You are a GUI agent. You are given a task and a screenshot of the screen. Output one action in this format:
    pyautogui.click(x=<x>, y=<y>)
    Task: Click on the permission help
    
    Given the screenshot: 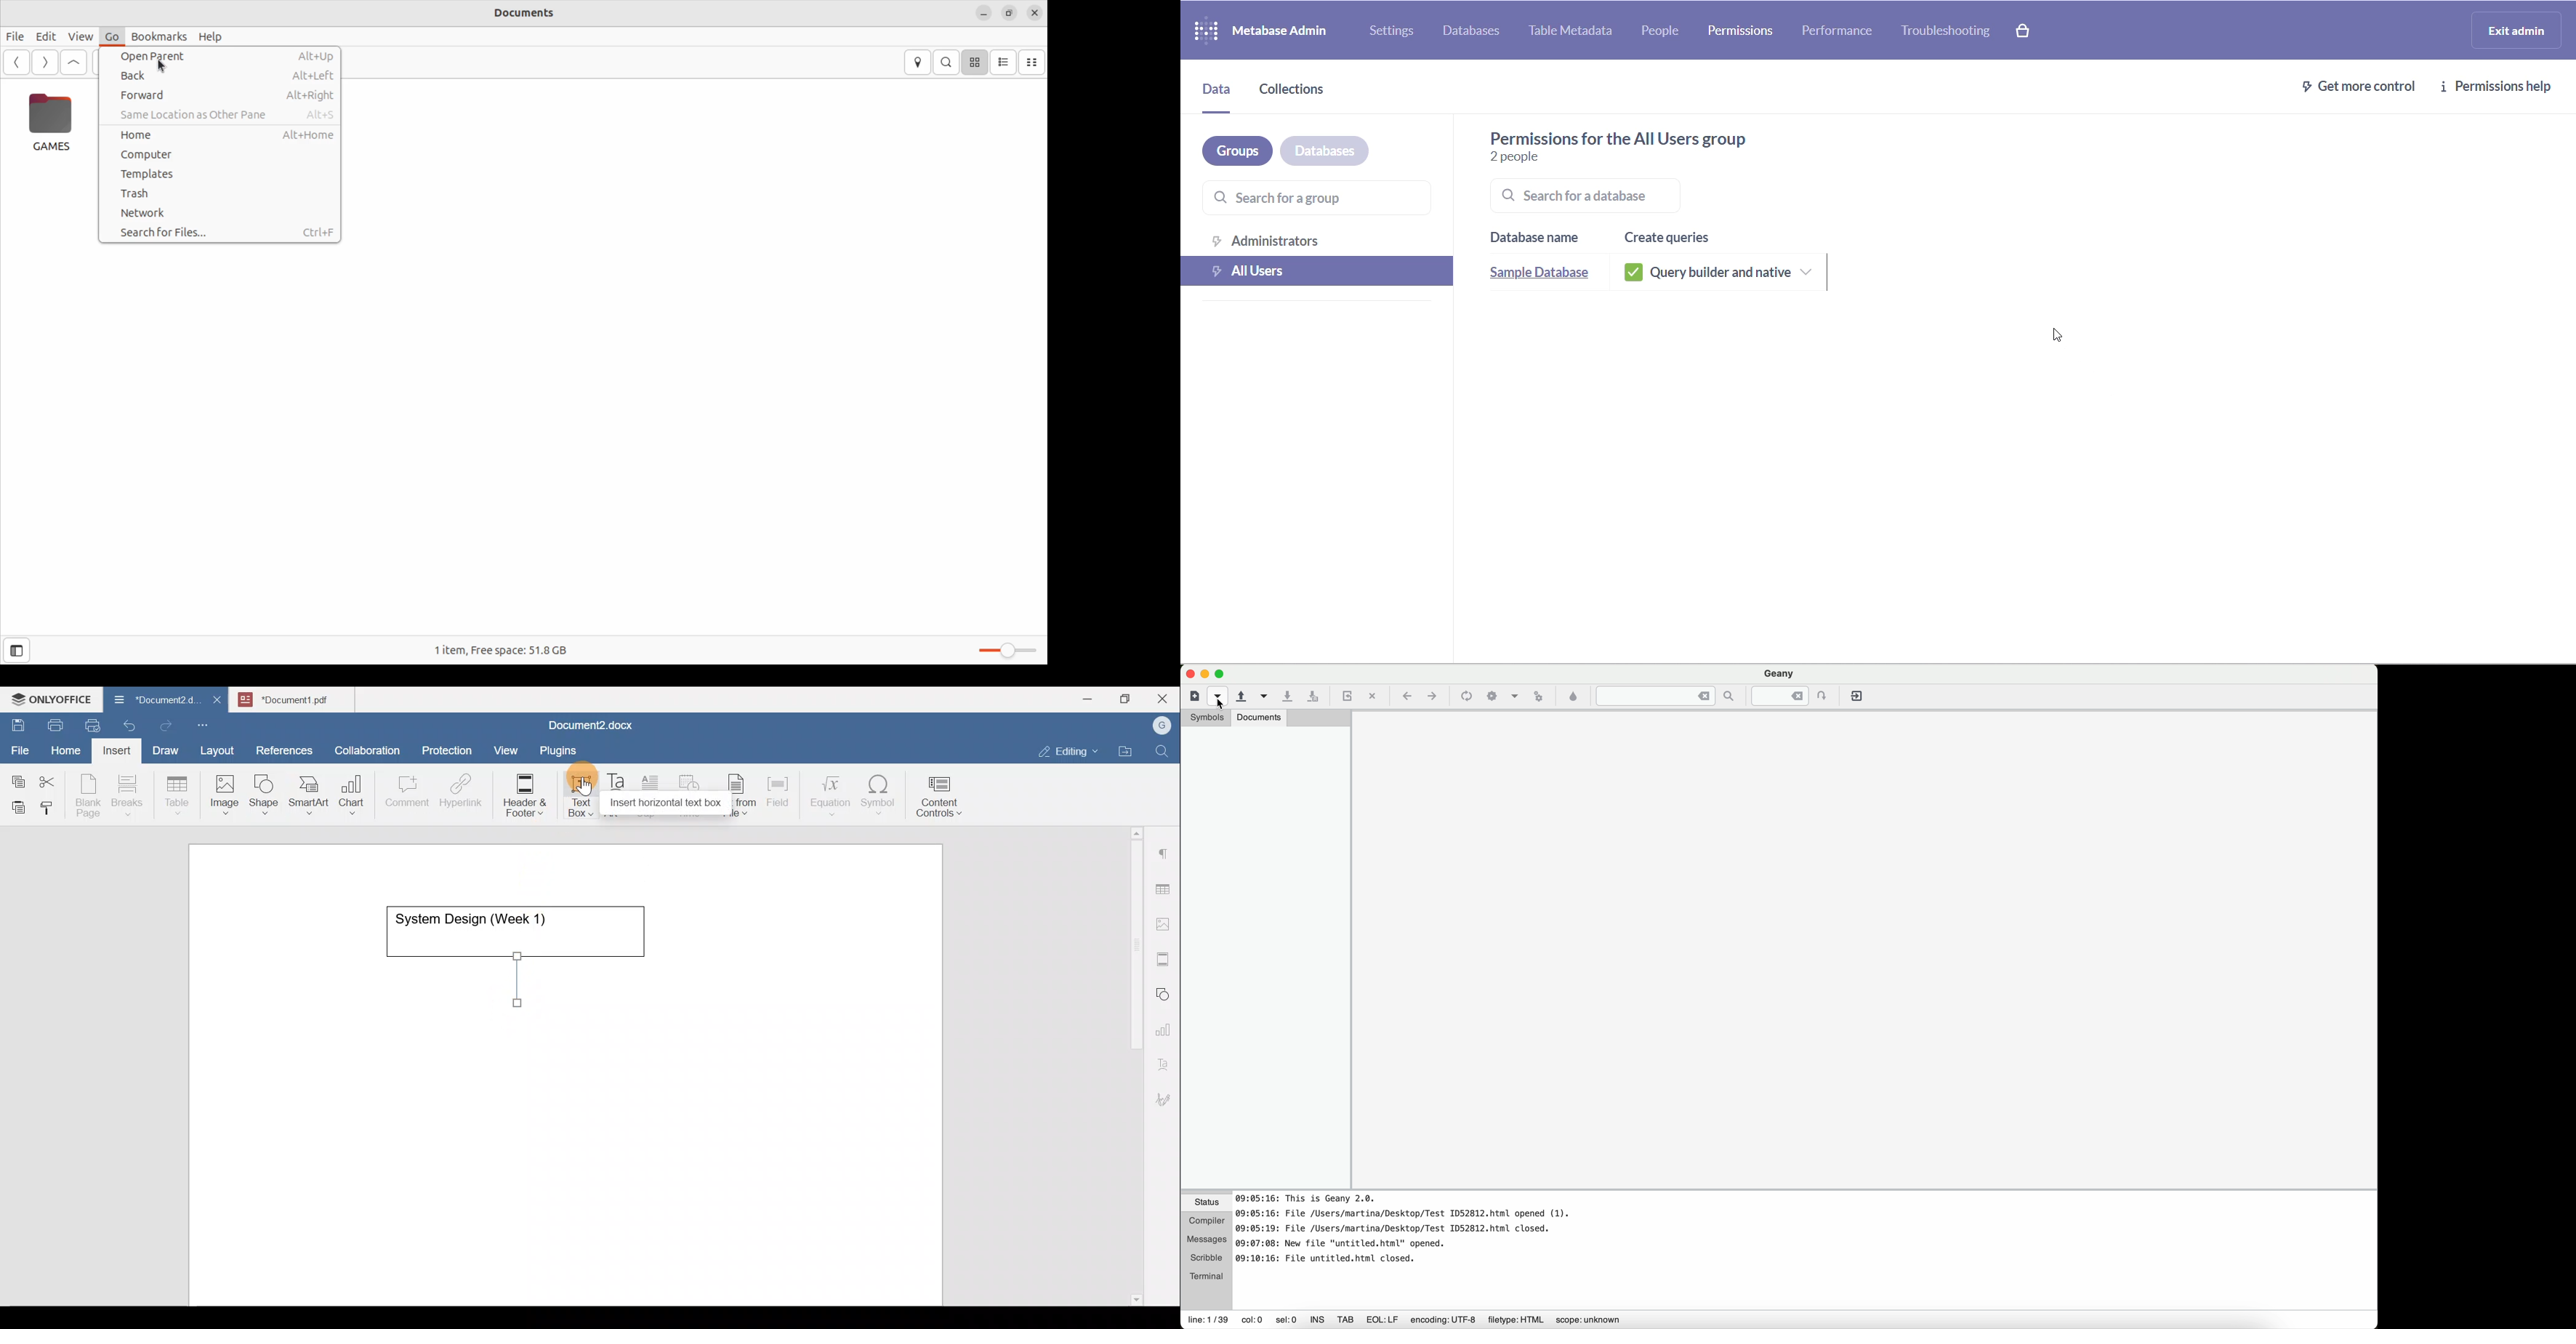 What is the action you would take?
    pyautogui.click(x=2500, y=87)
    